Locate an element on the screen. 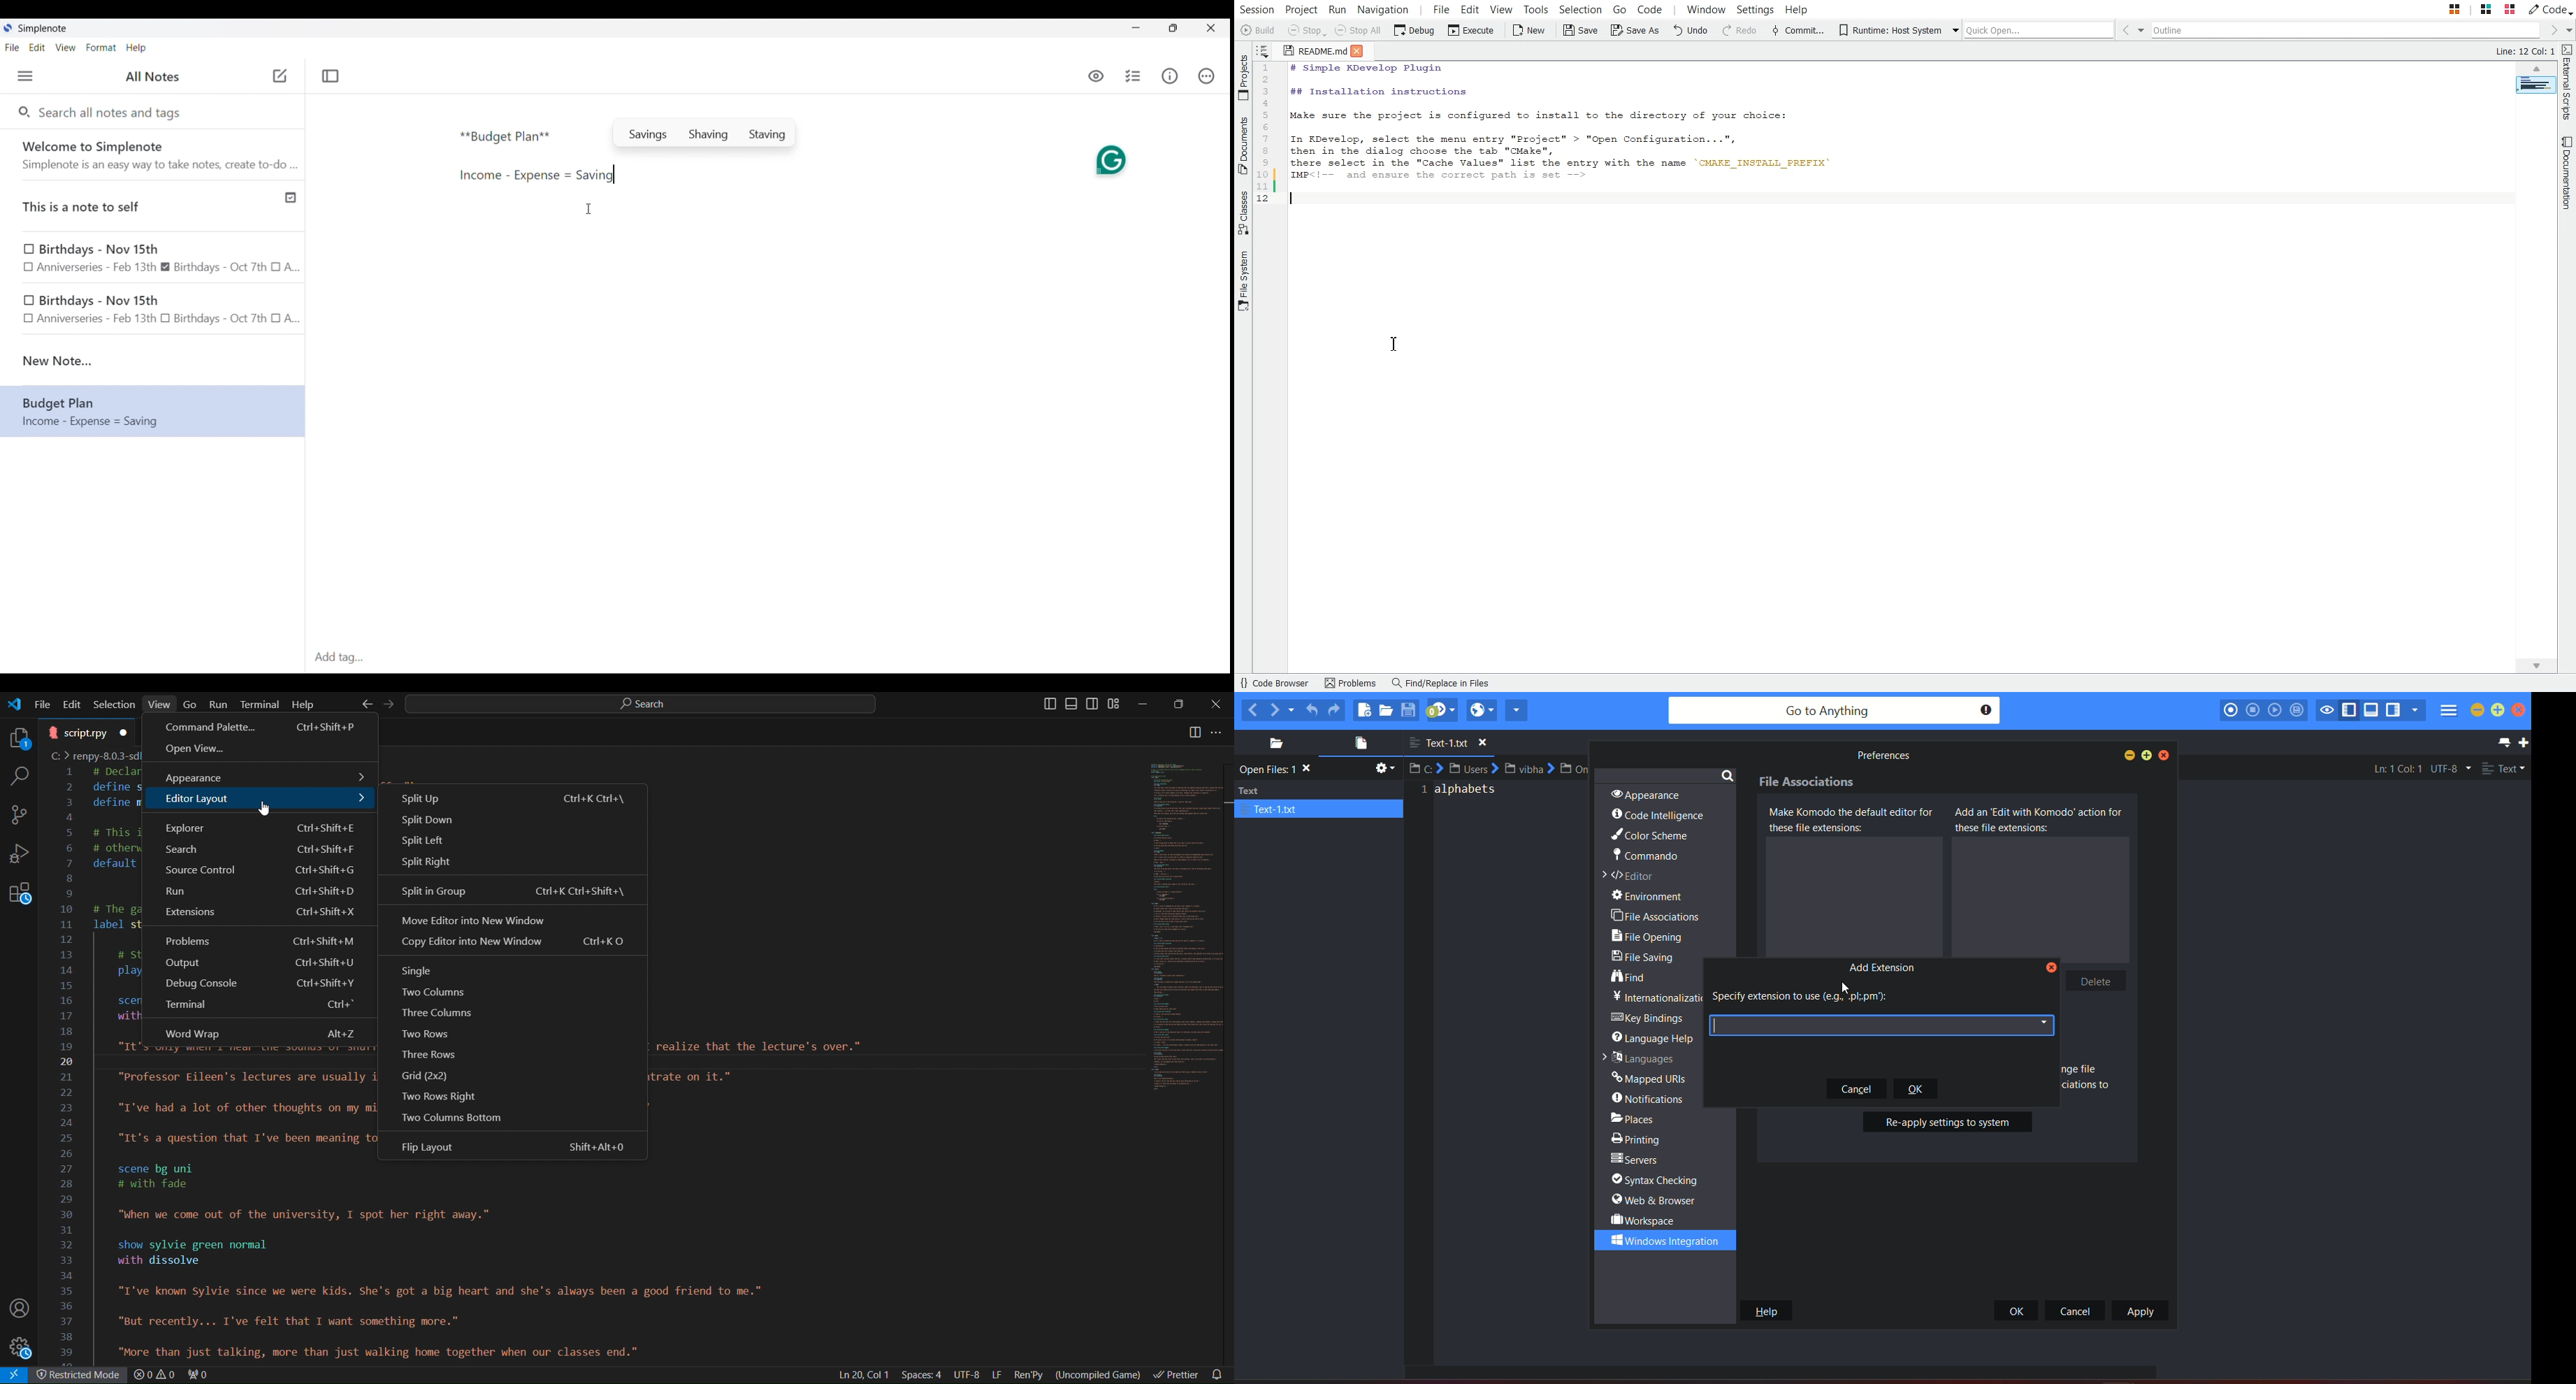  Split Down is located at coordinates (514, 823).